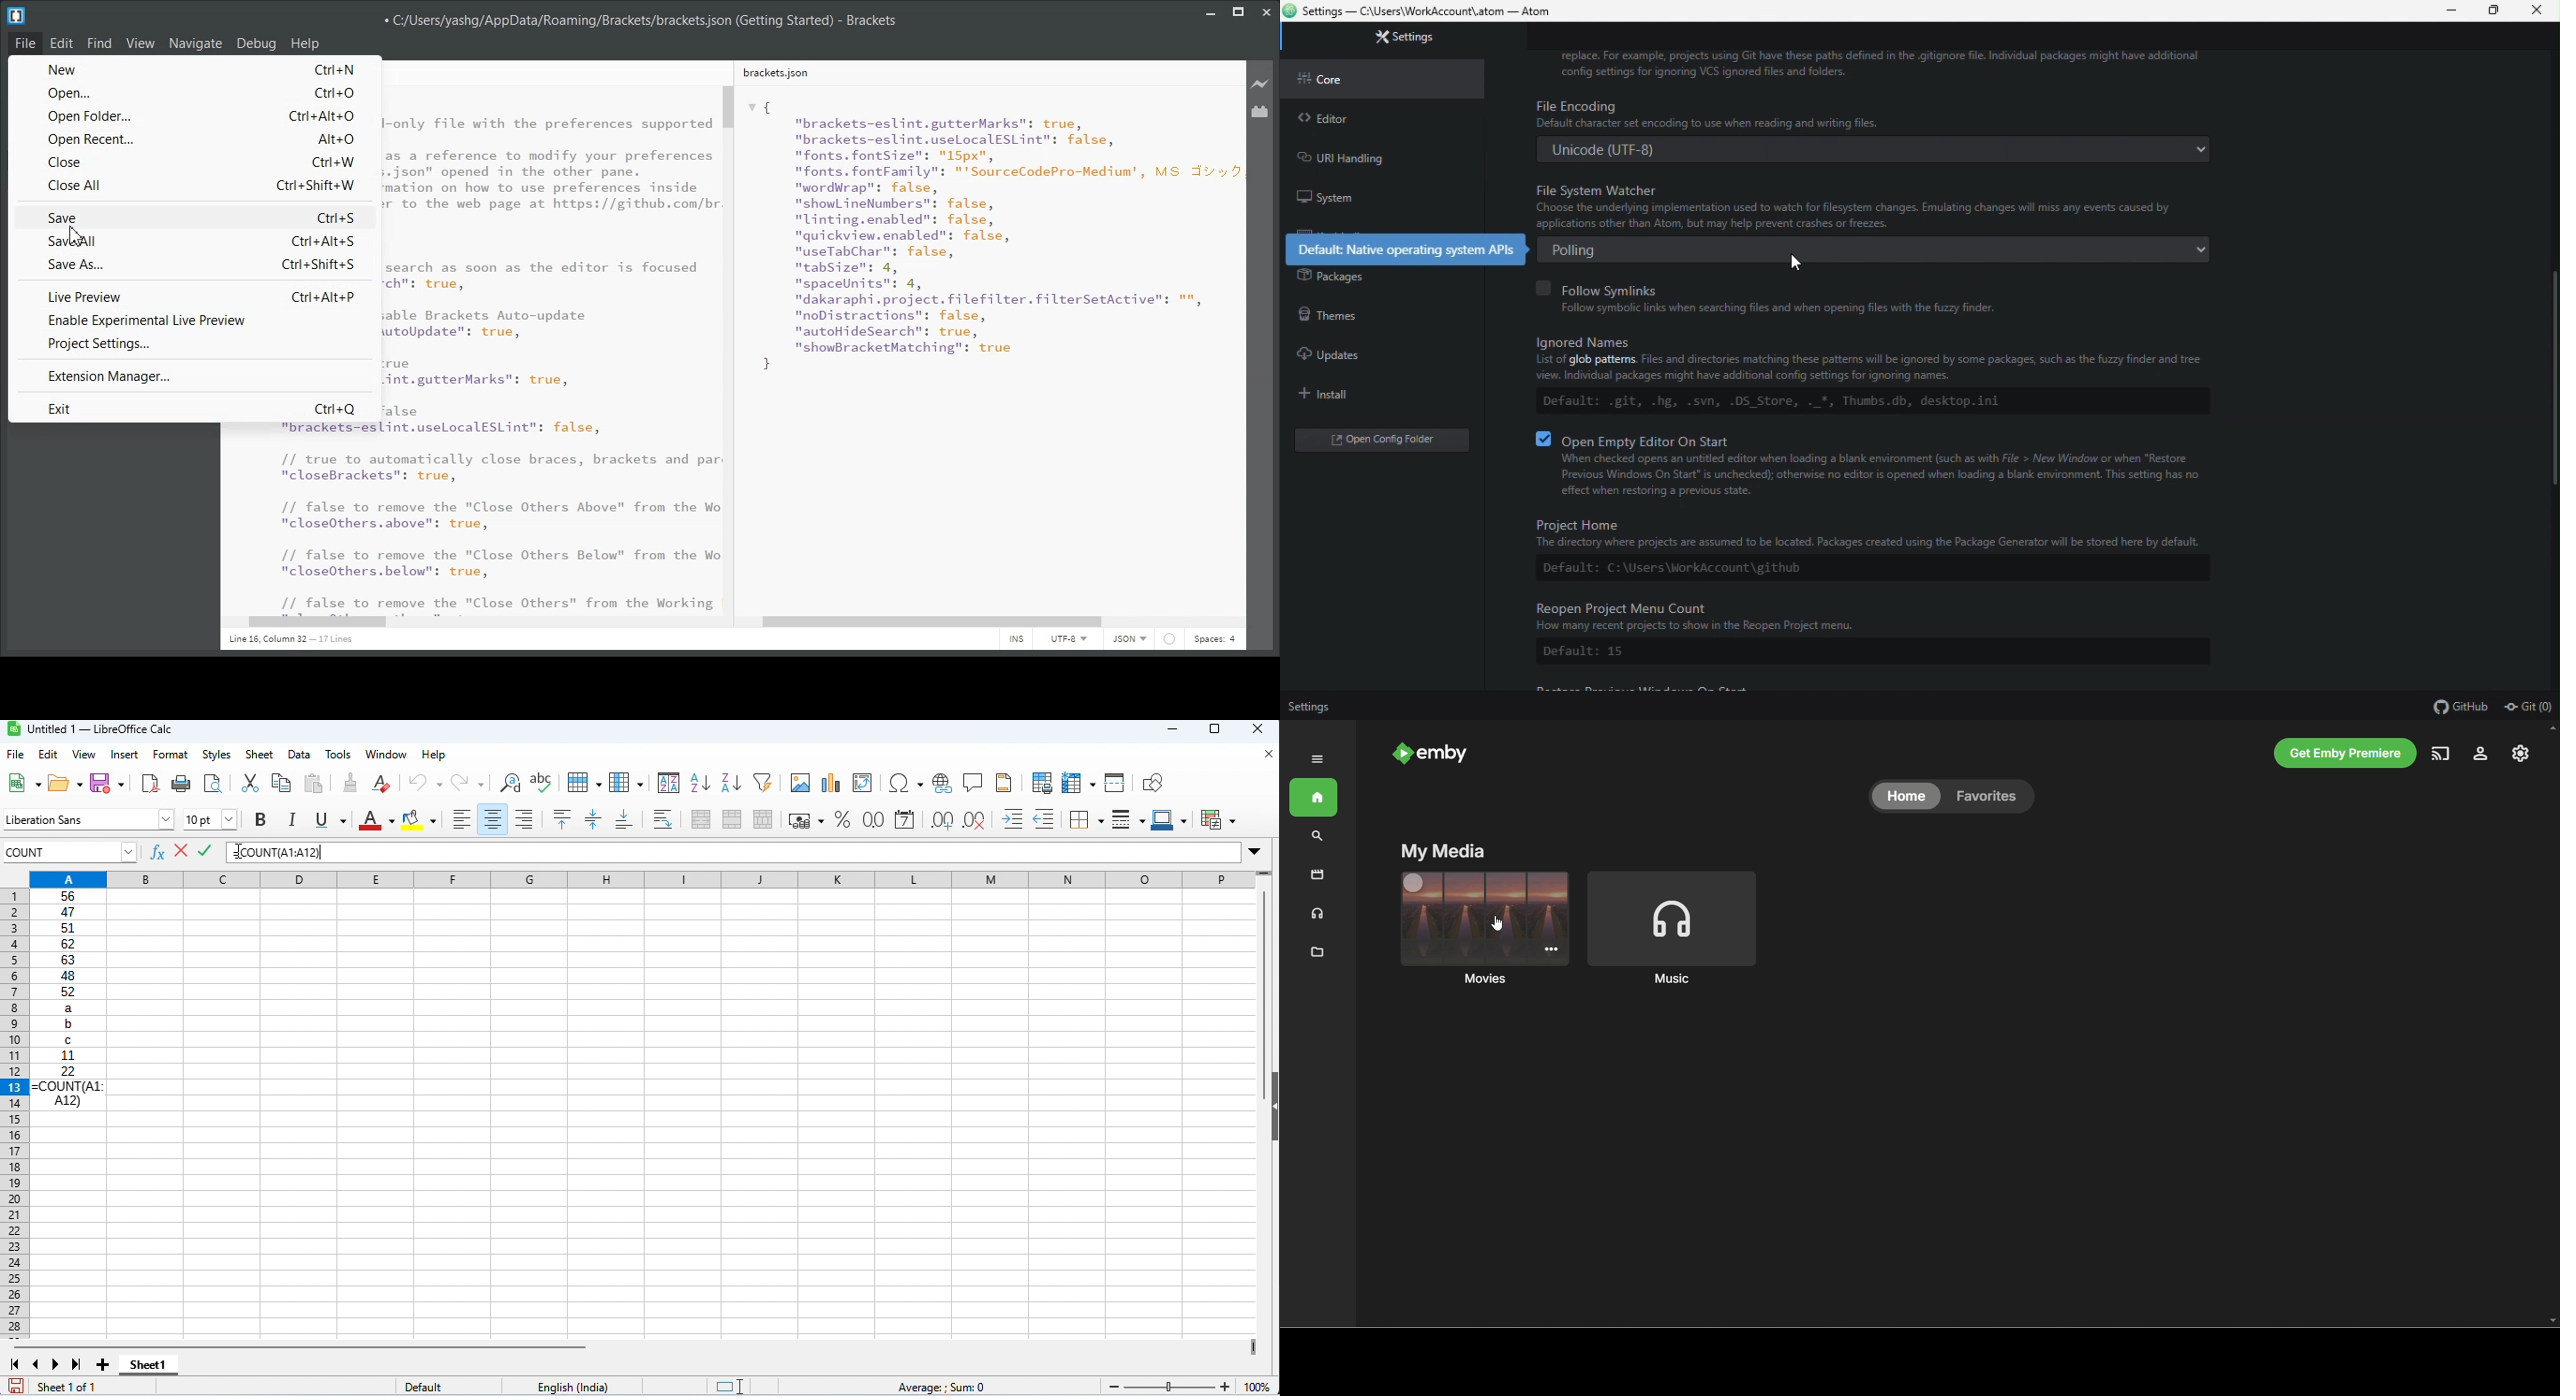 This screenshot has width=2576, height=1400. Describe the element at coordinates (1170, 640) in the screenshot. I see `Icon` at that location.